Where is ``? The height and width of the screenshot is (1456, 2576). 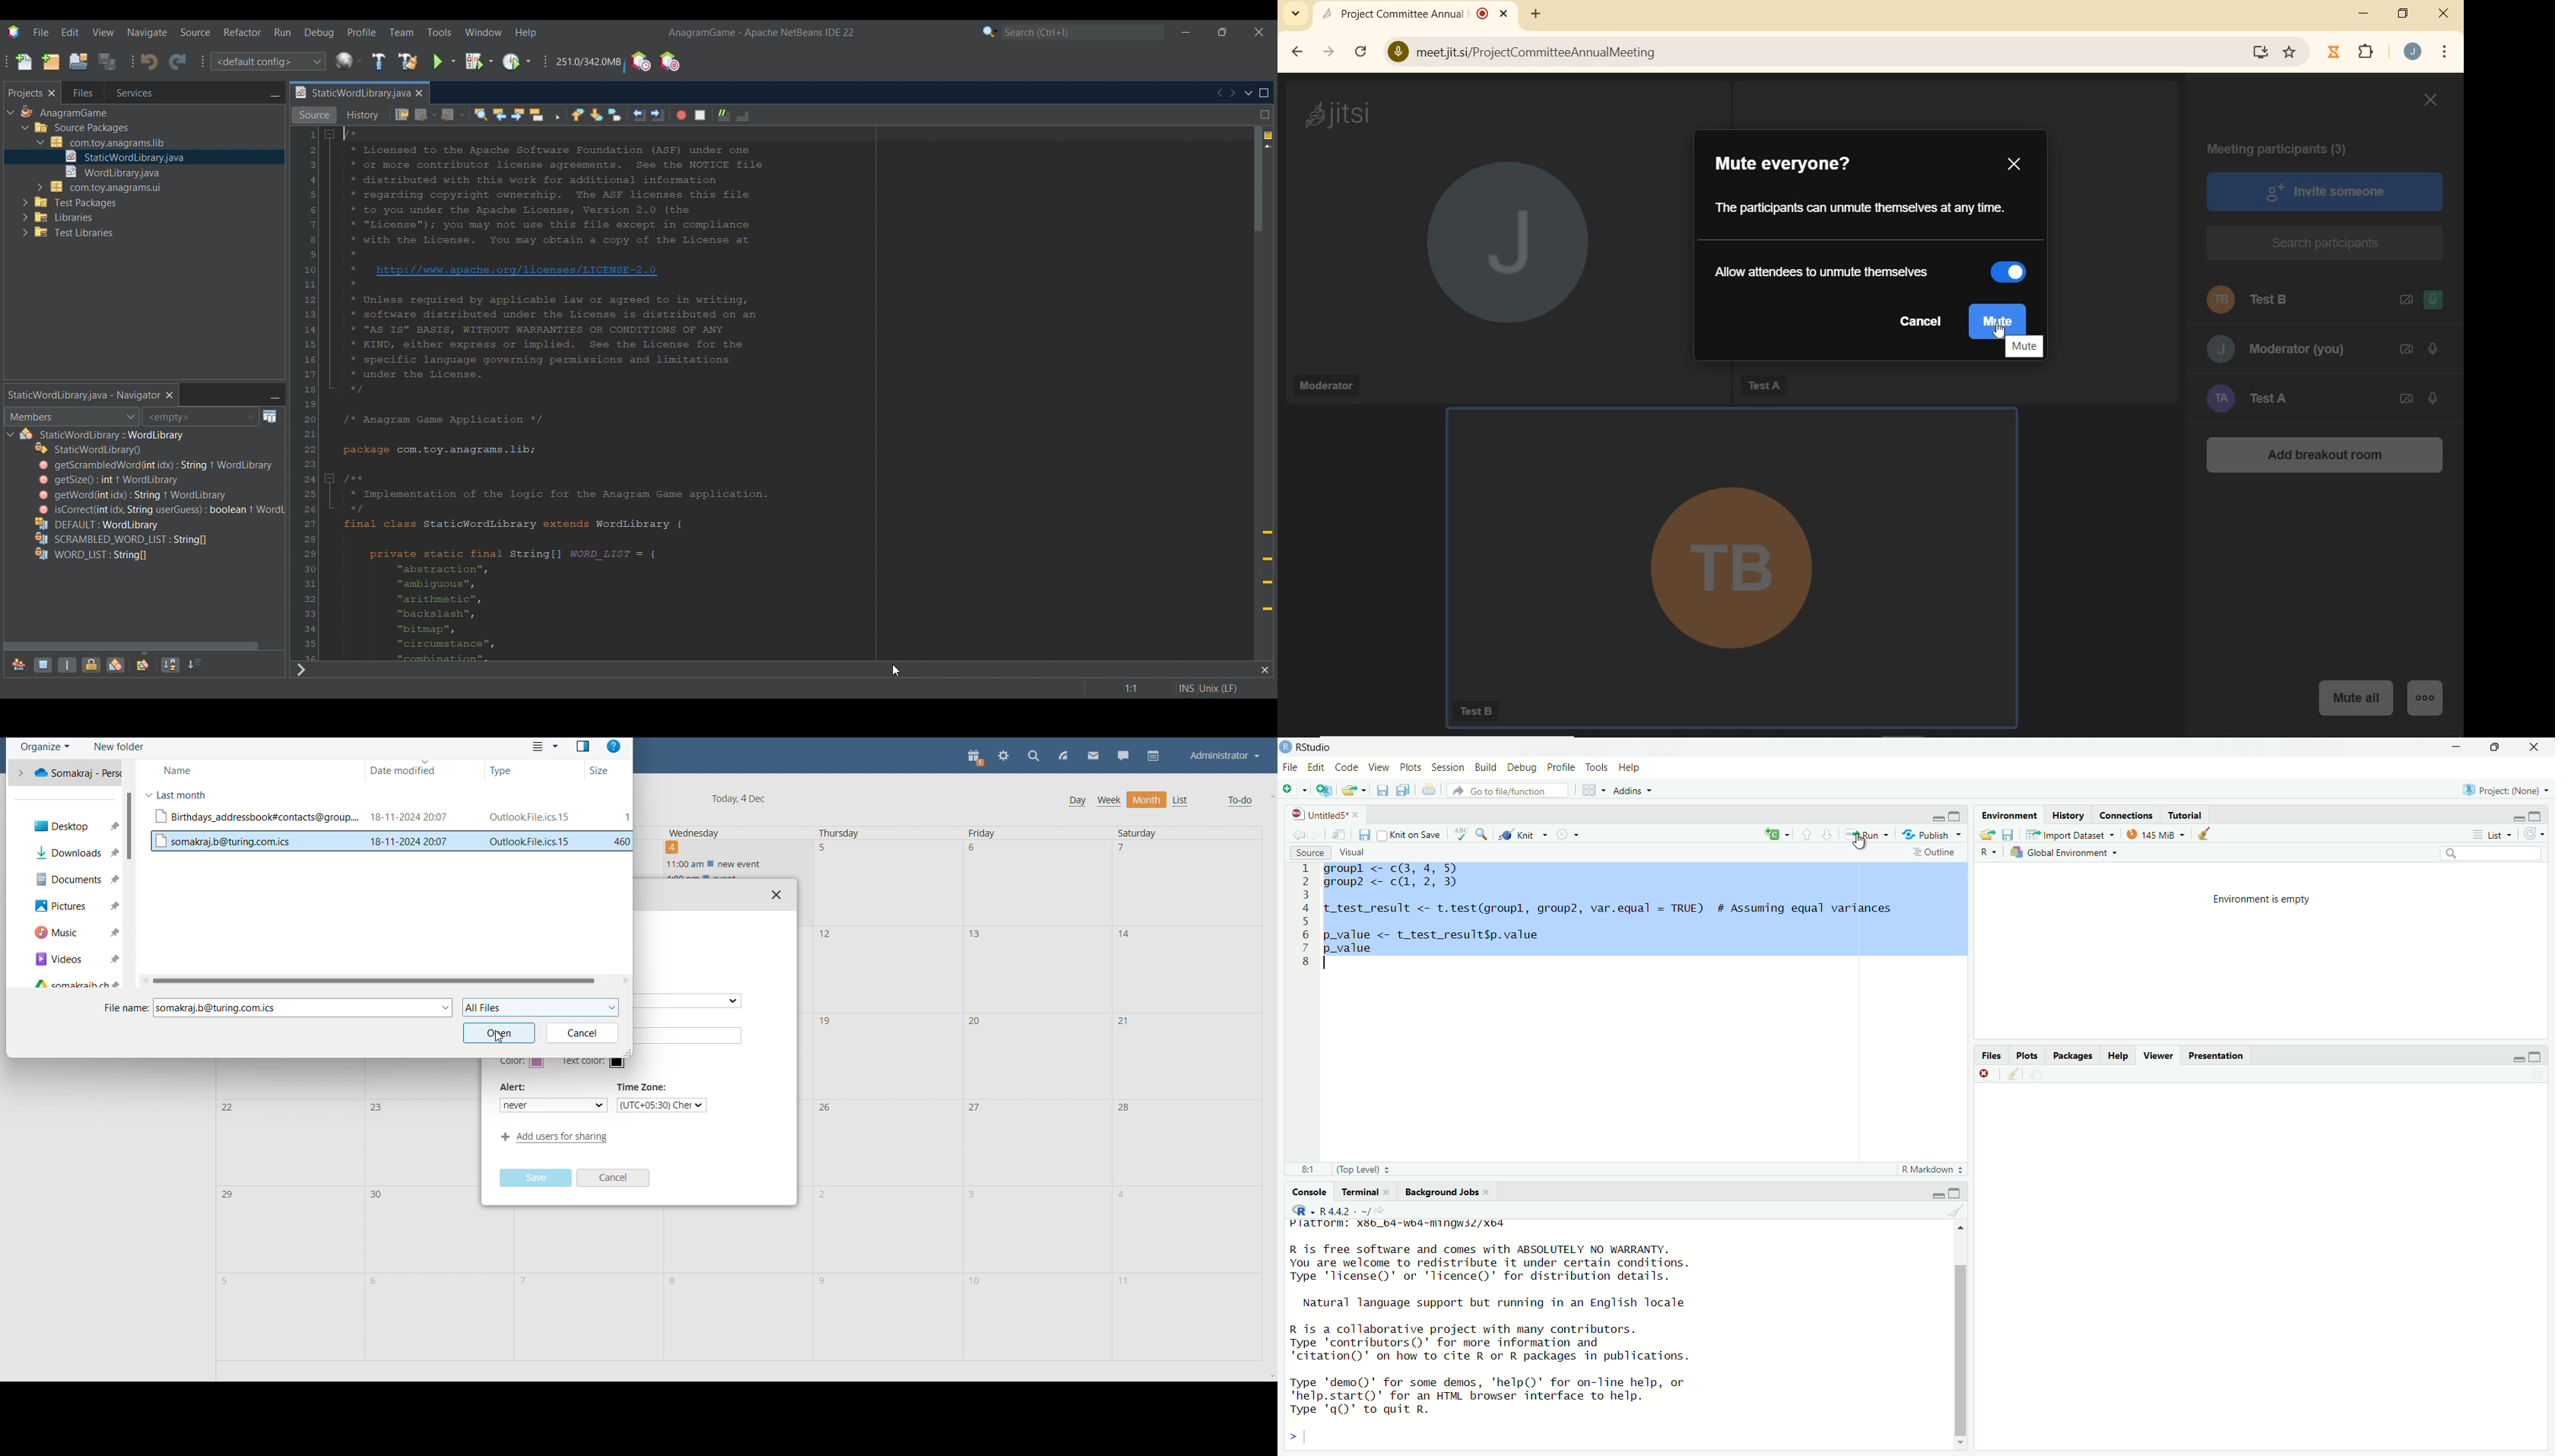  is located at coordinates (1989, 853).